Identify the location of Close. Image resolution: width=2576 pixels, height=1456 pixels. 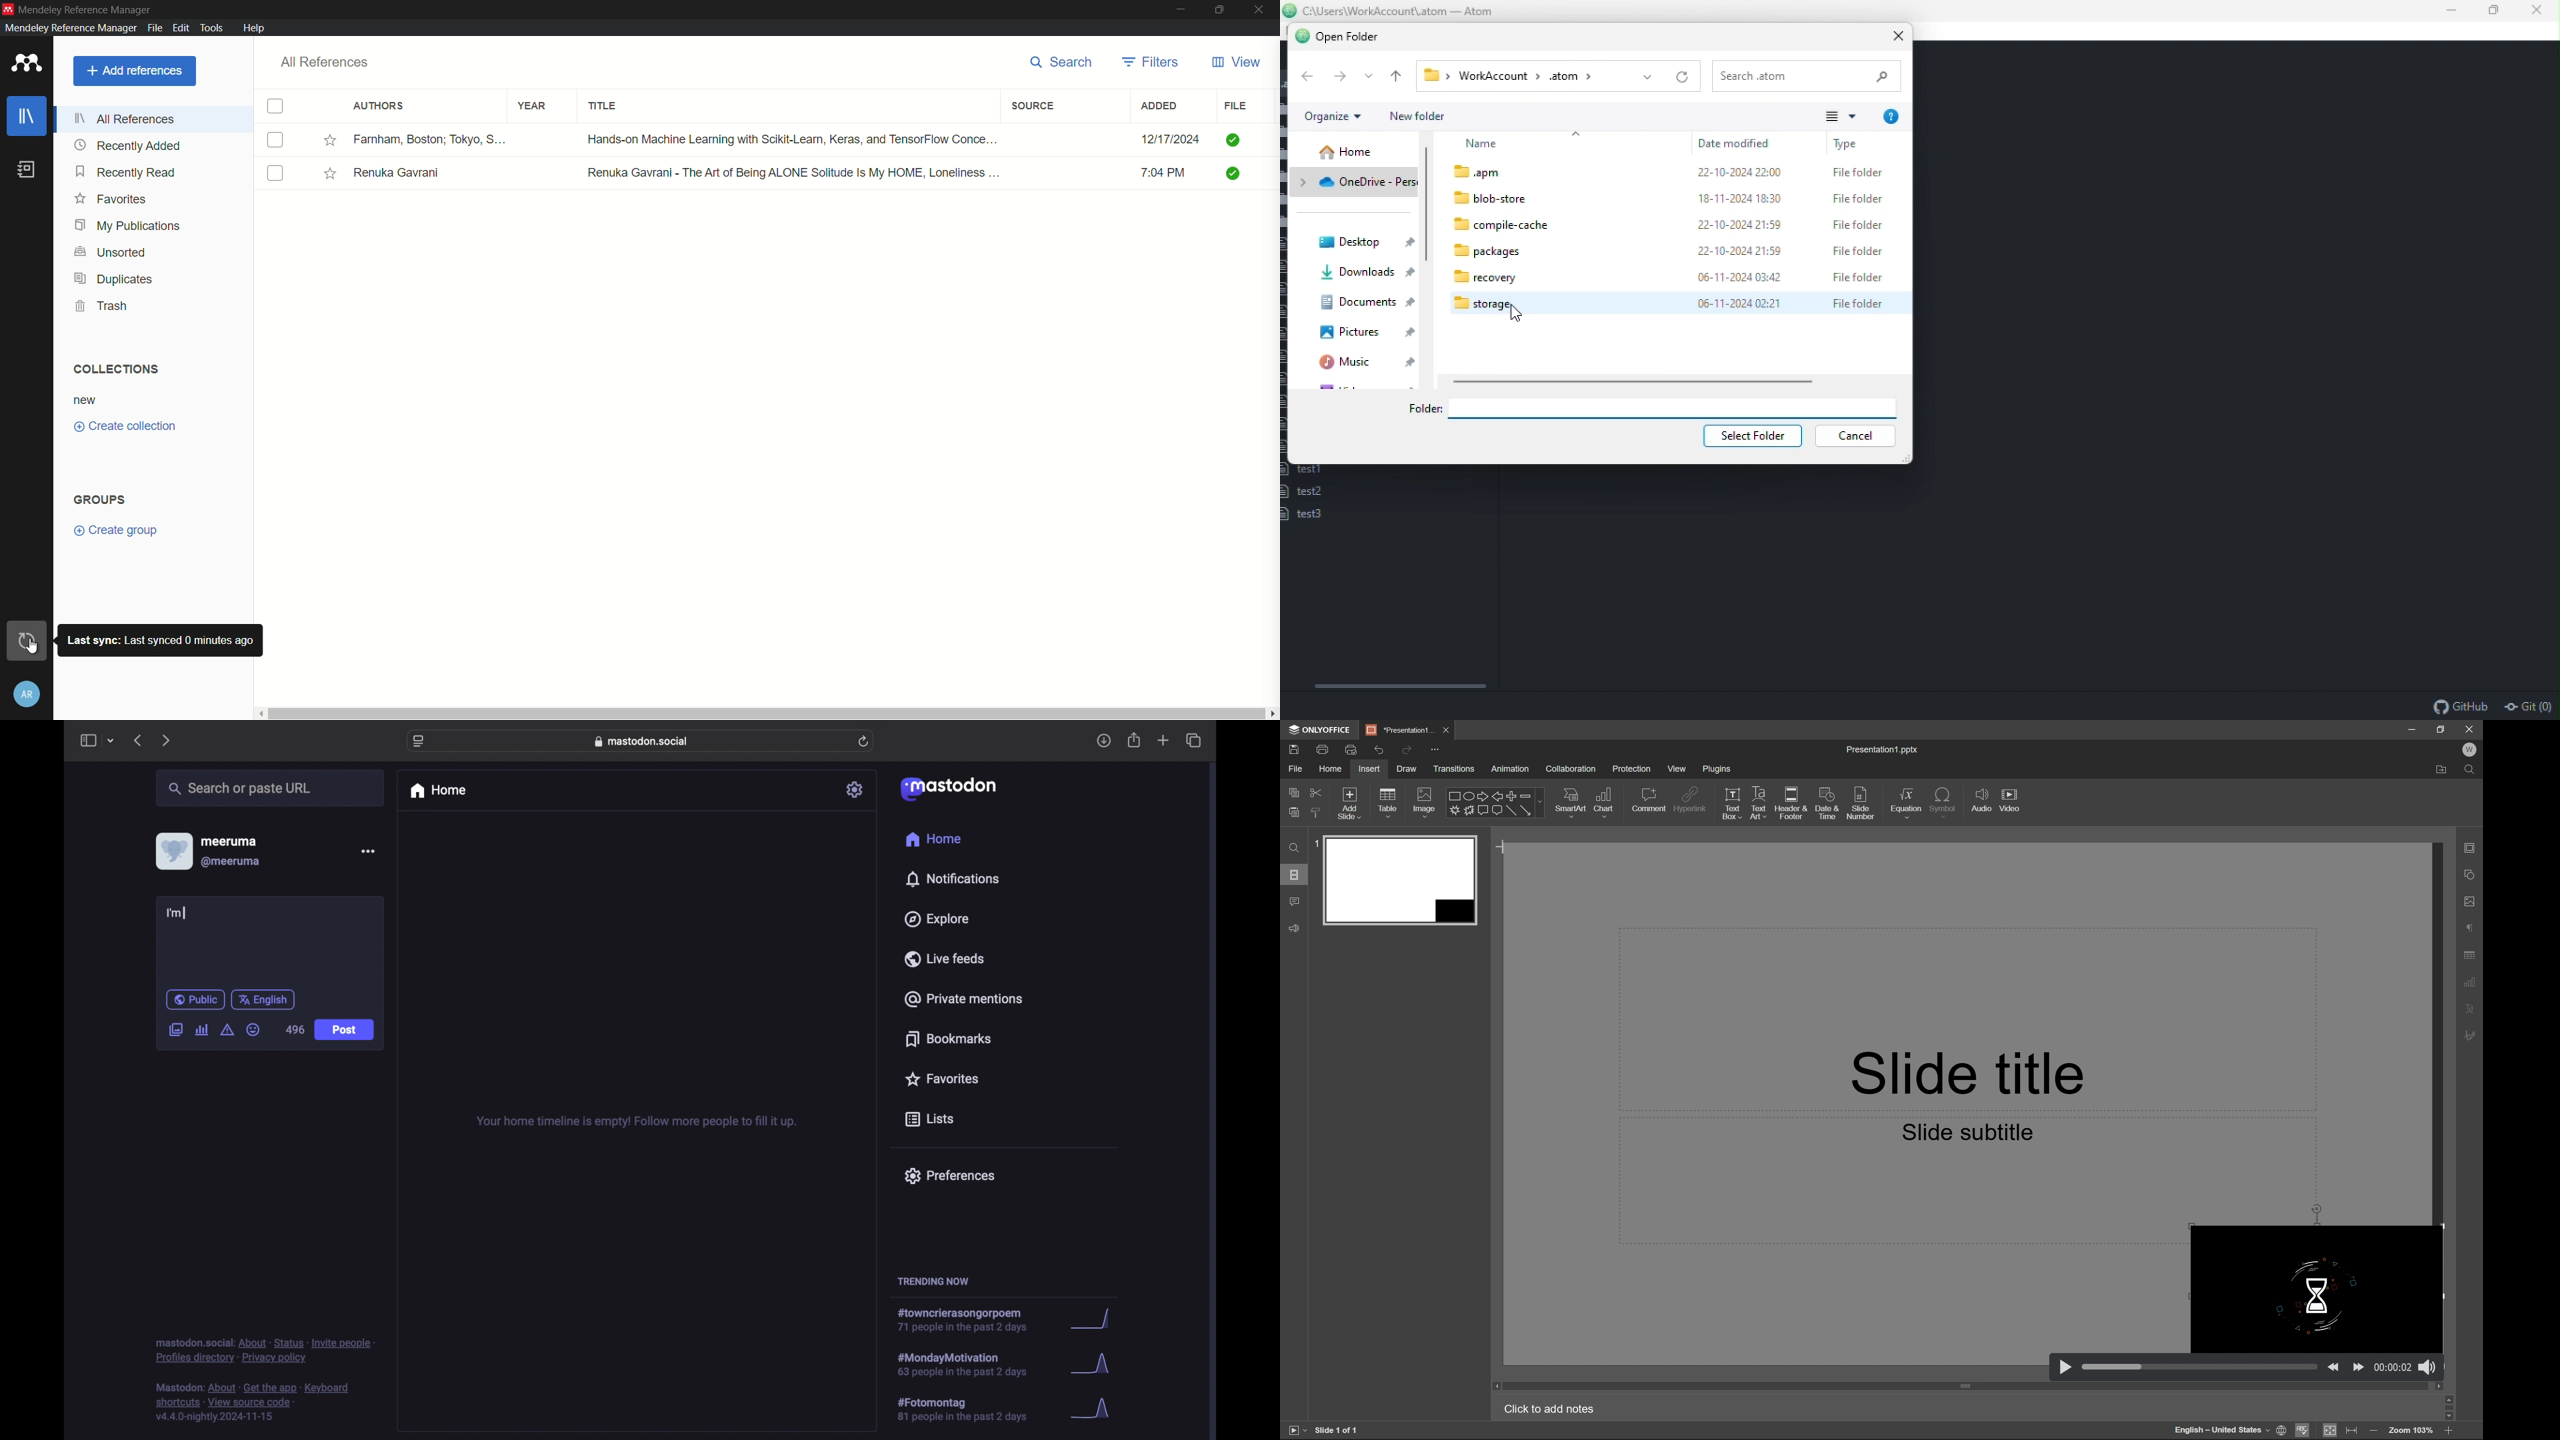
(2539, 9).